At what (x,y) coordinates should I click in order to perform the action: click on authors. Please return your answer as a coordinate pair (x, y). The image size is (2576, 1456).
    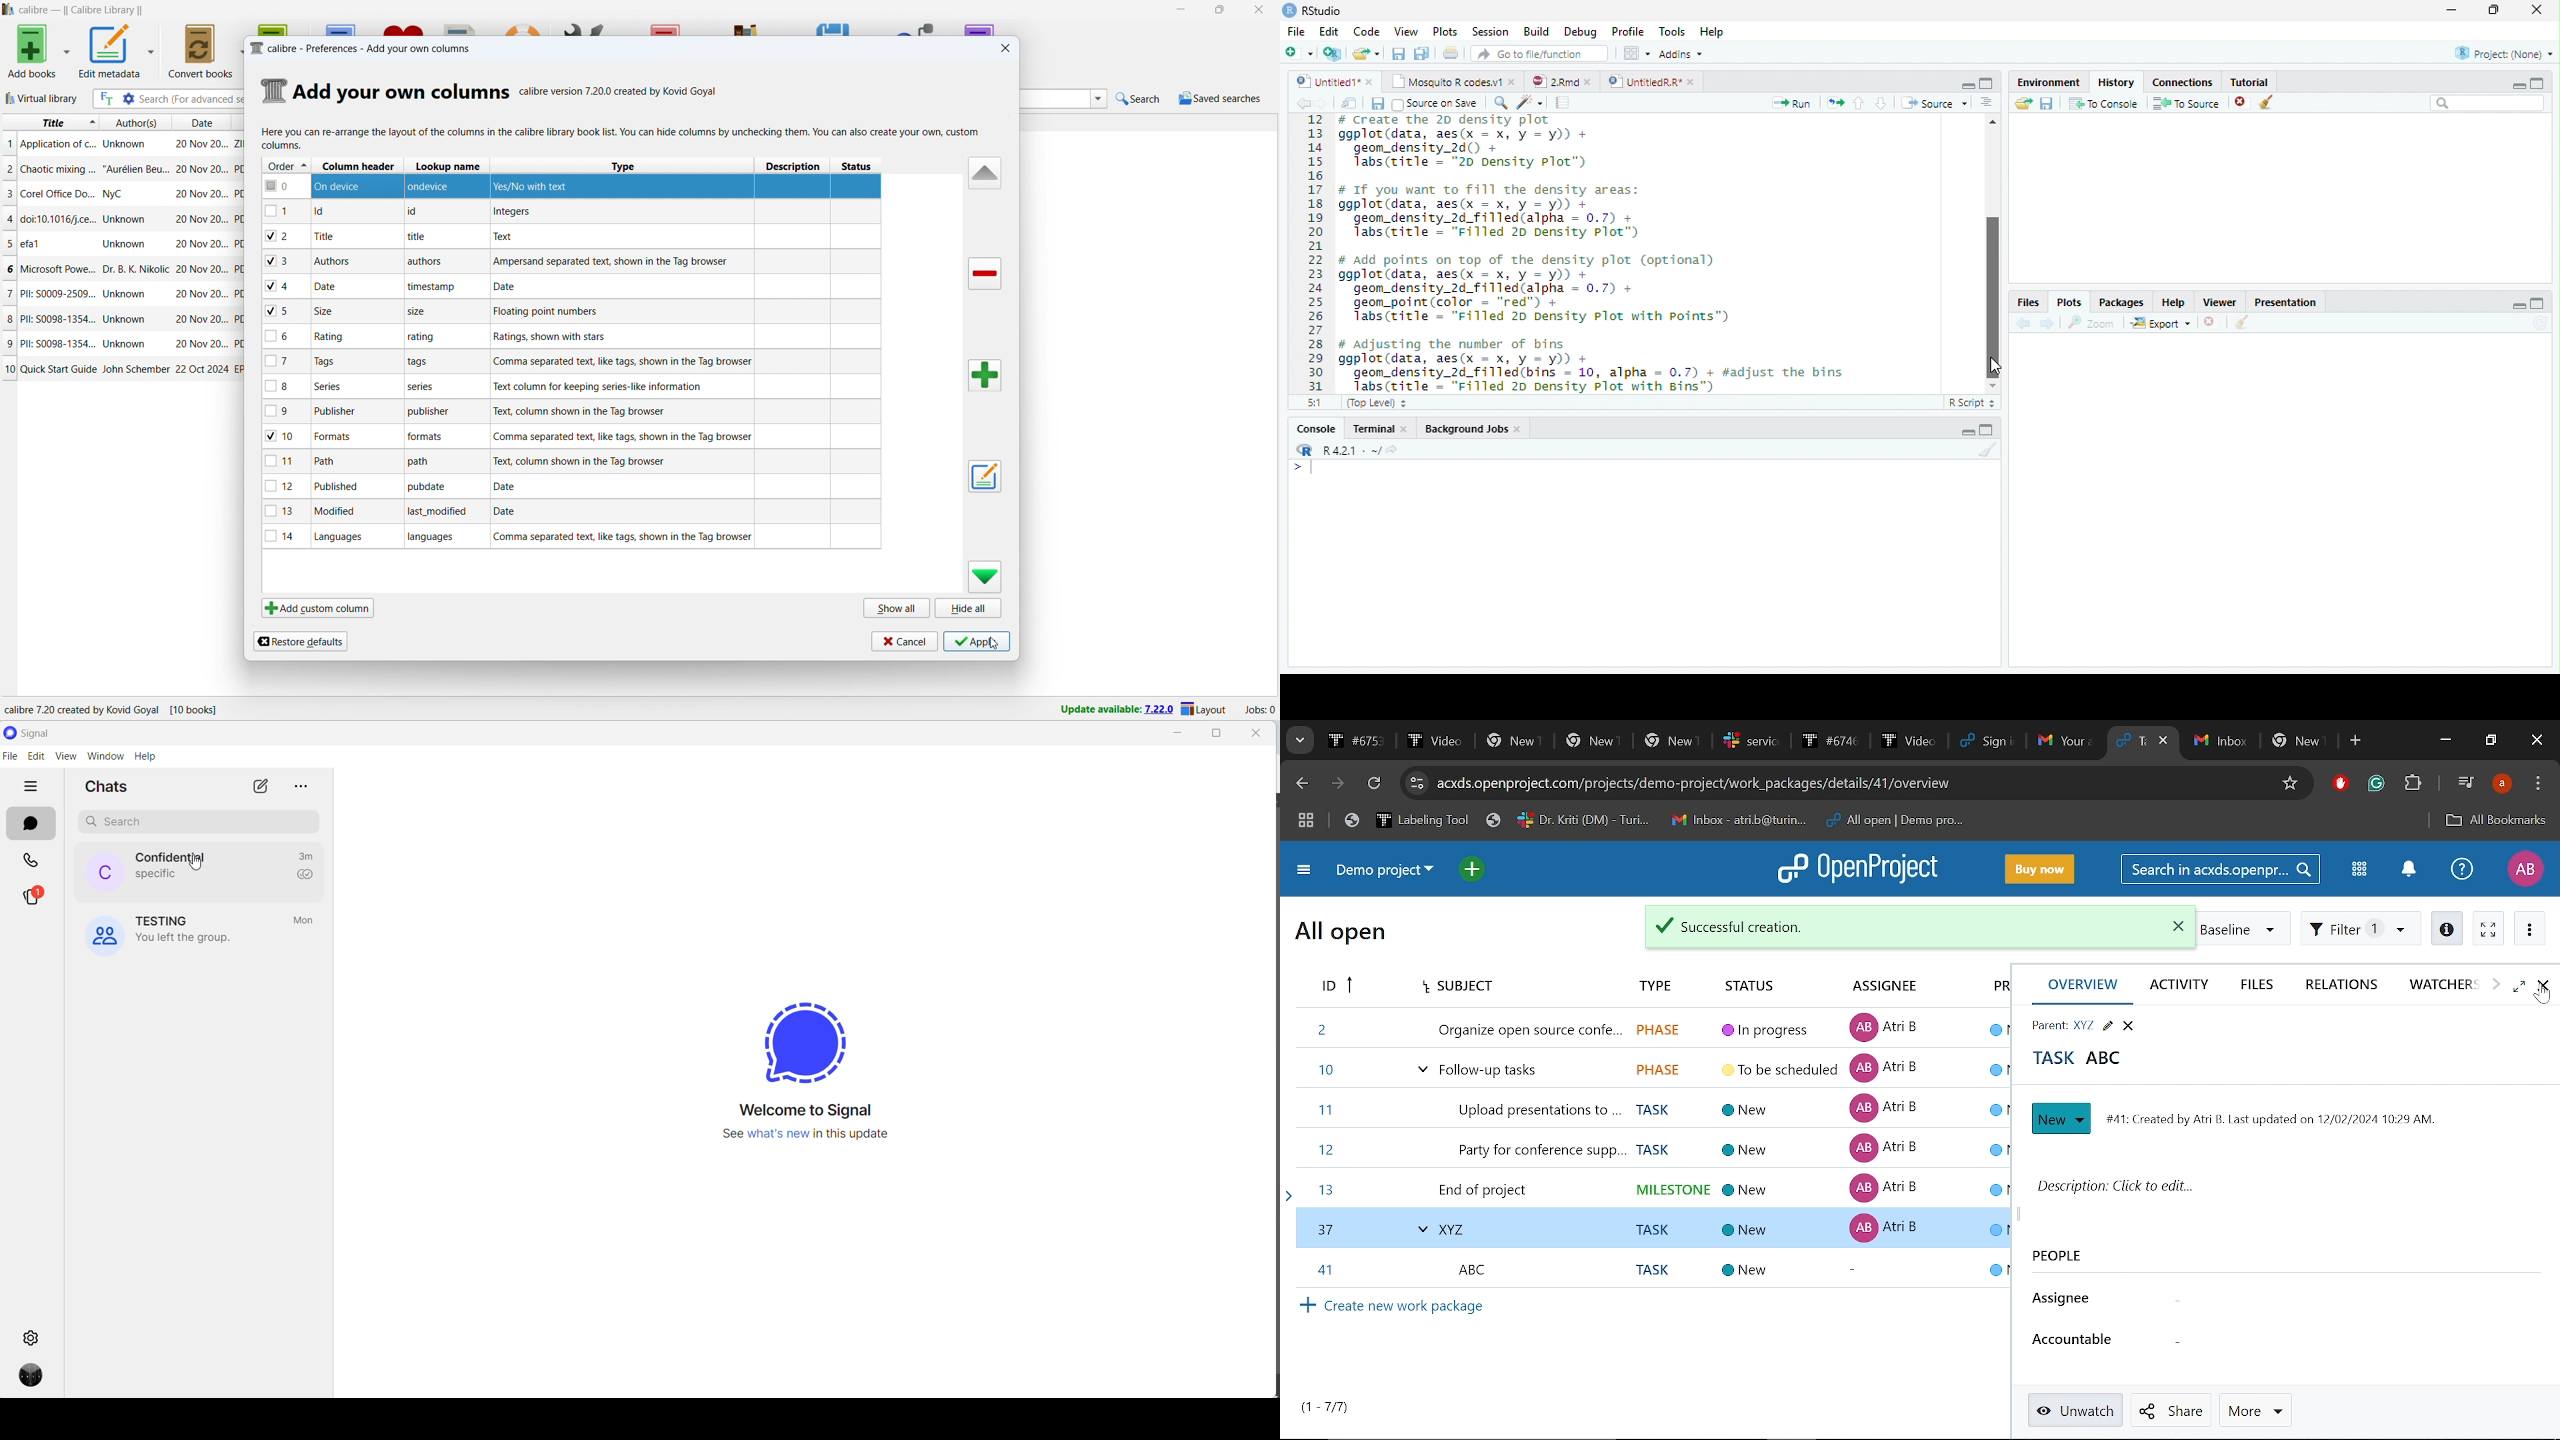
    Looking at the image, I should click on (331, 261).